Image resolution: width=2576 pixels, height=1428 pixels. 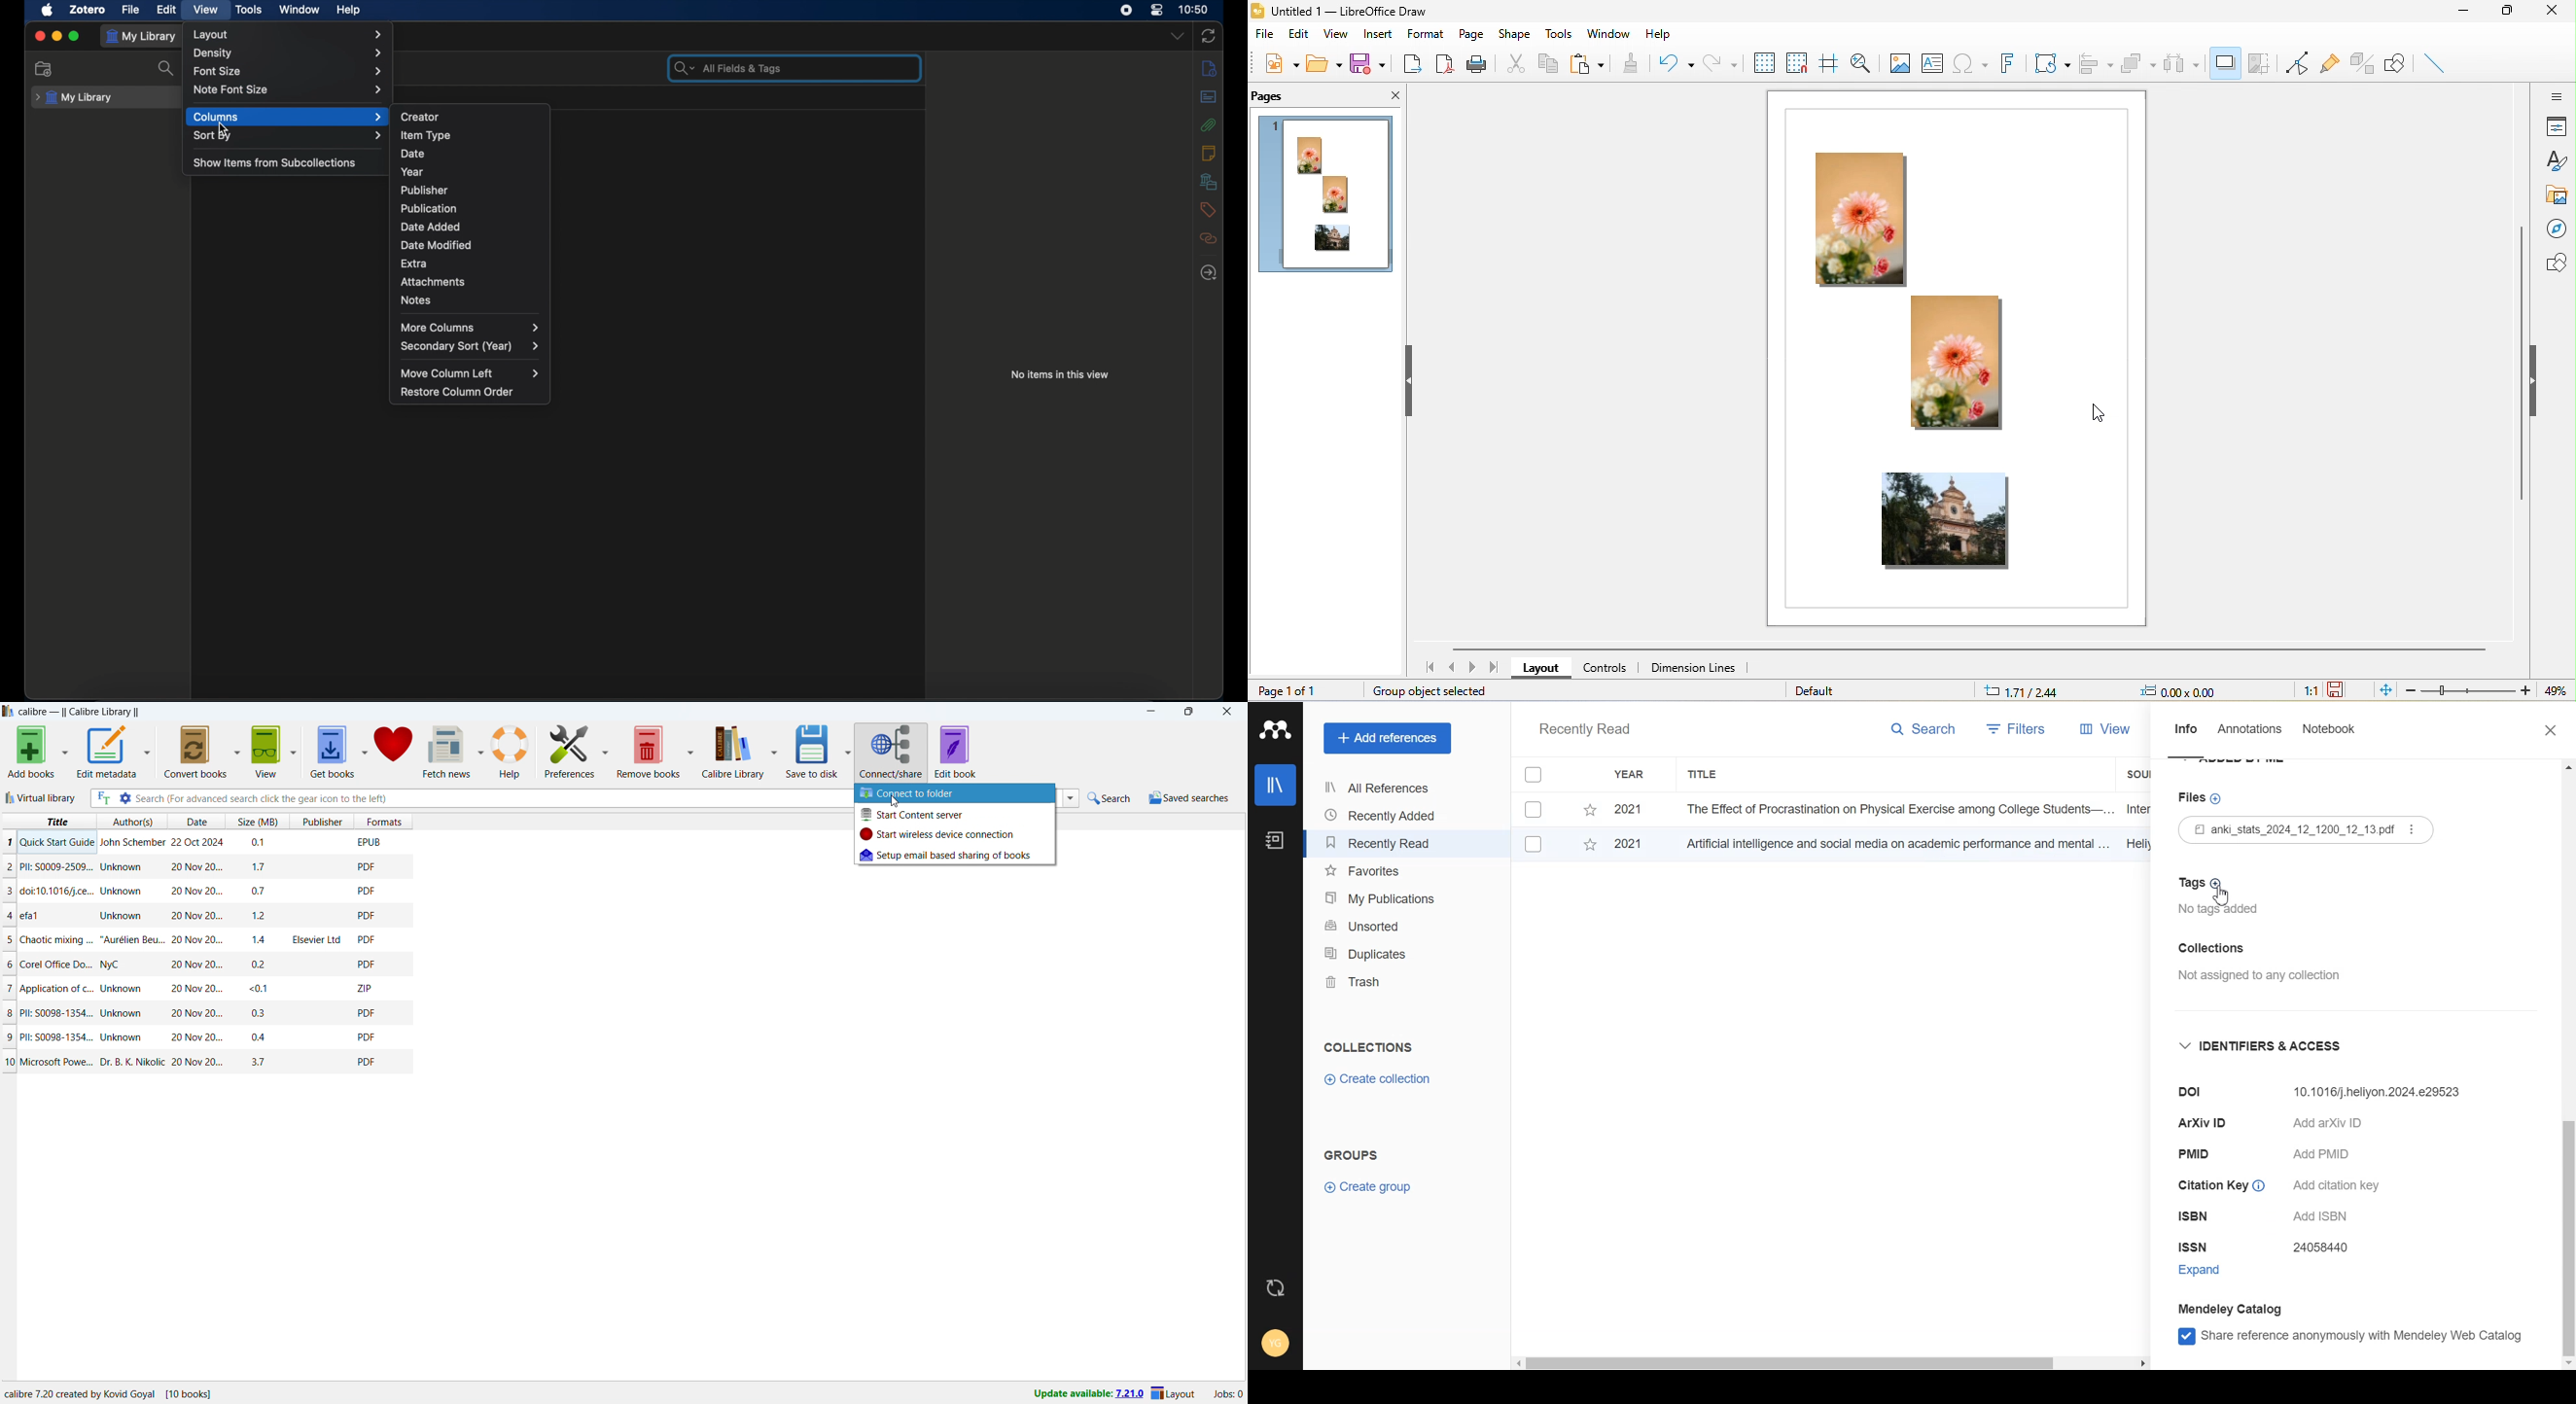 I want to click on item type, so click(x=426, y=135).